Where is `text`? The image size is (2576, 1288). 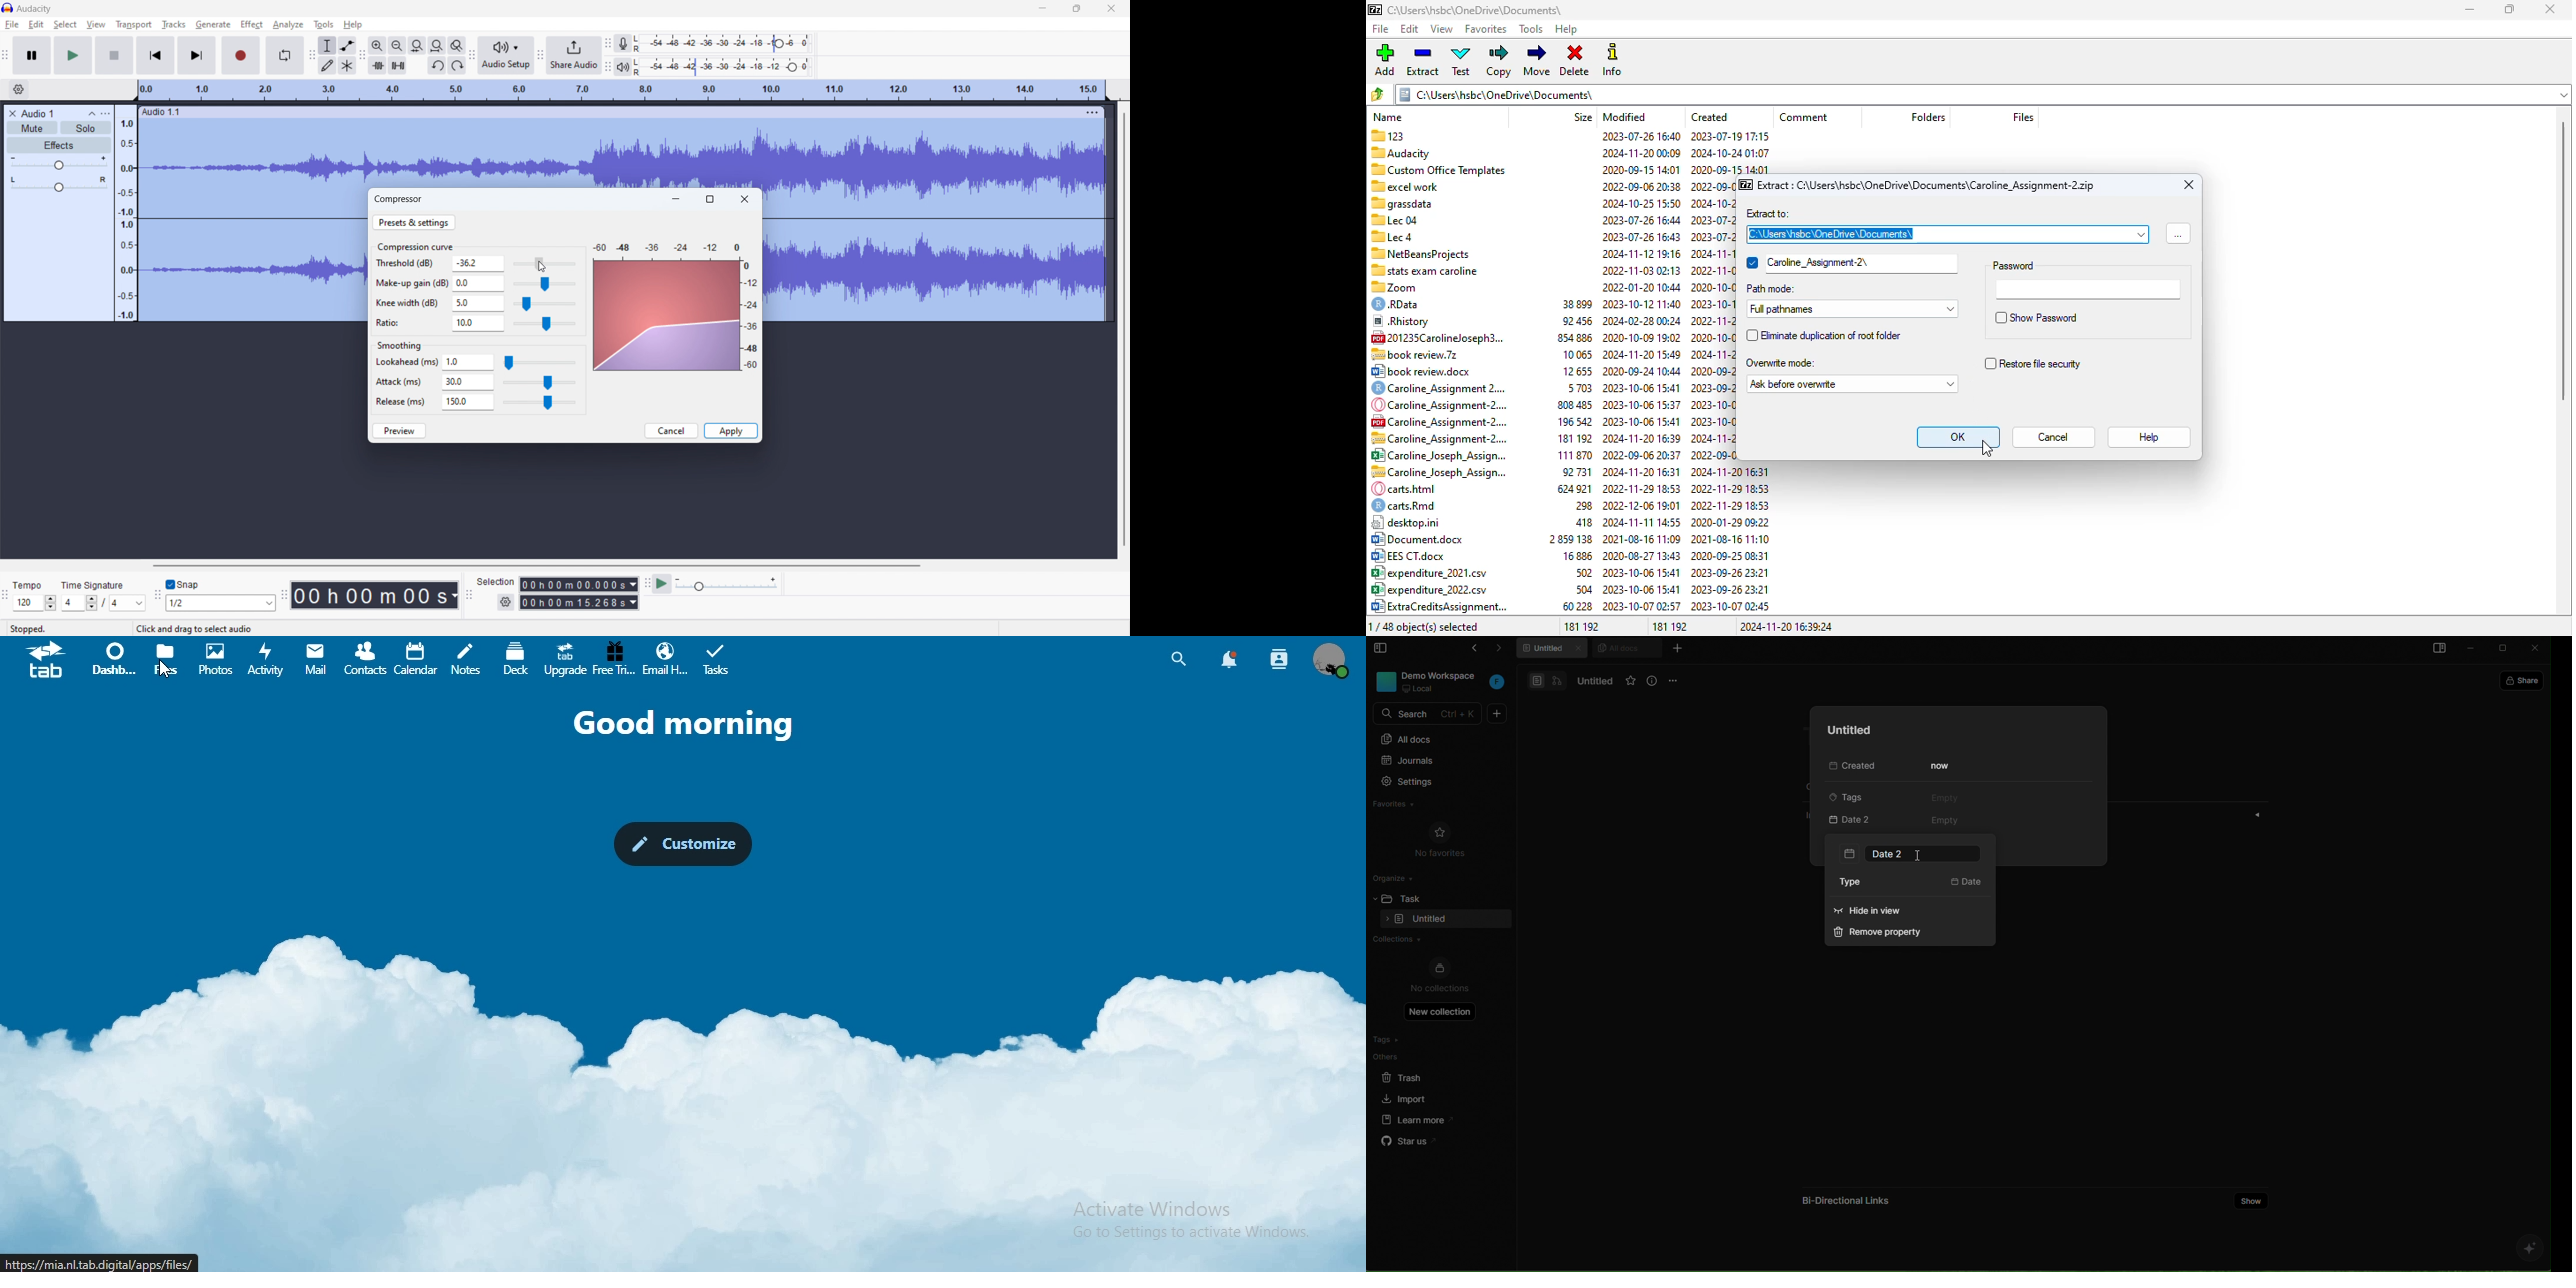 text is located at coordinates (693, 723).